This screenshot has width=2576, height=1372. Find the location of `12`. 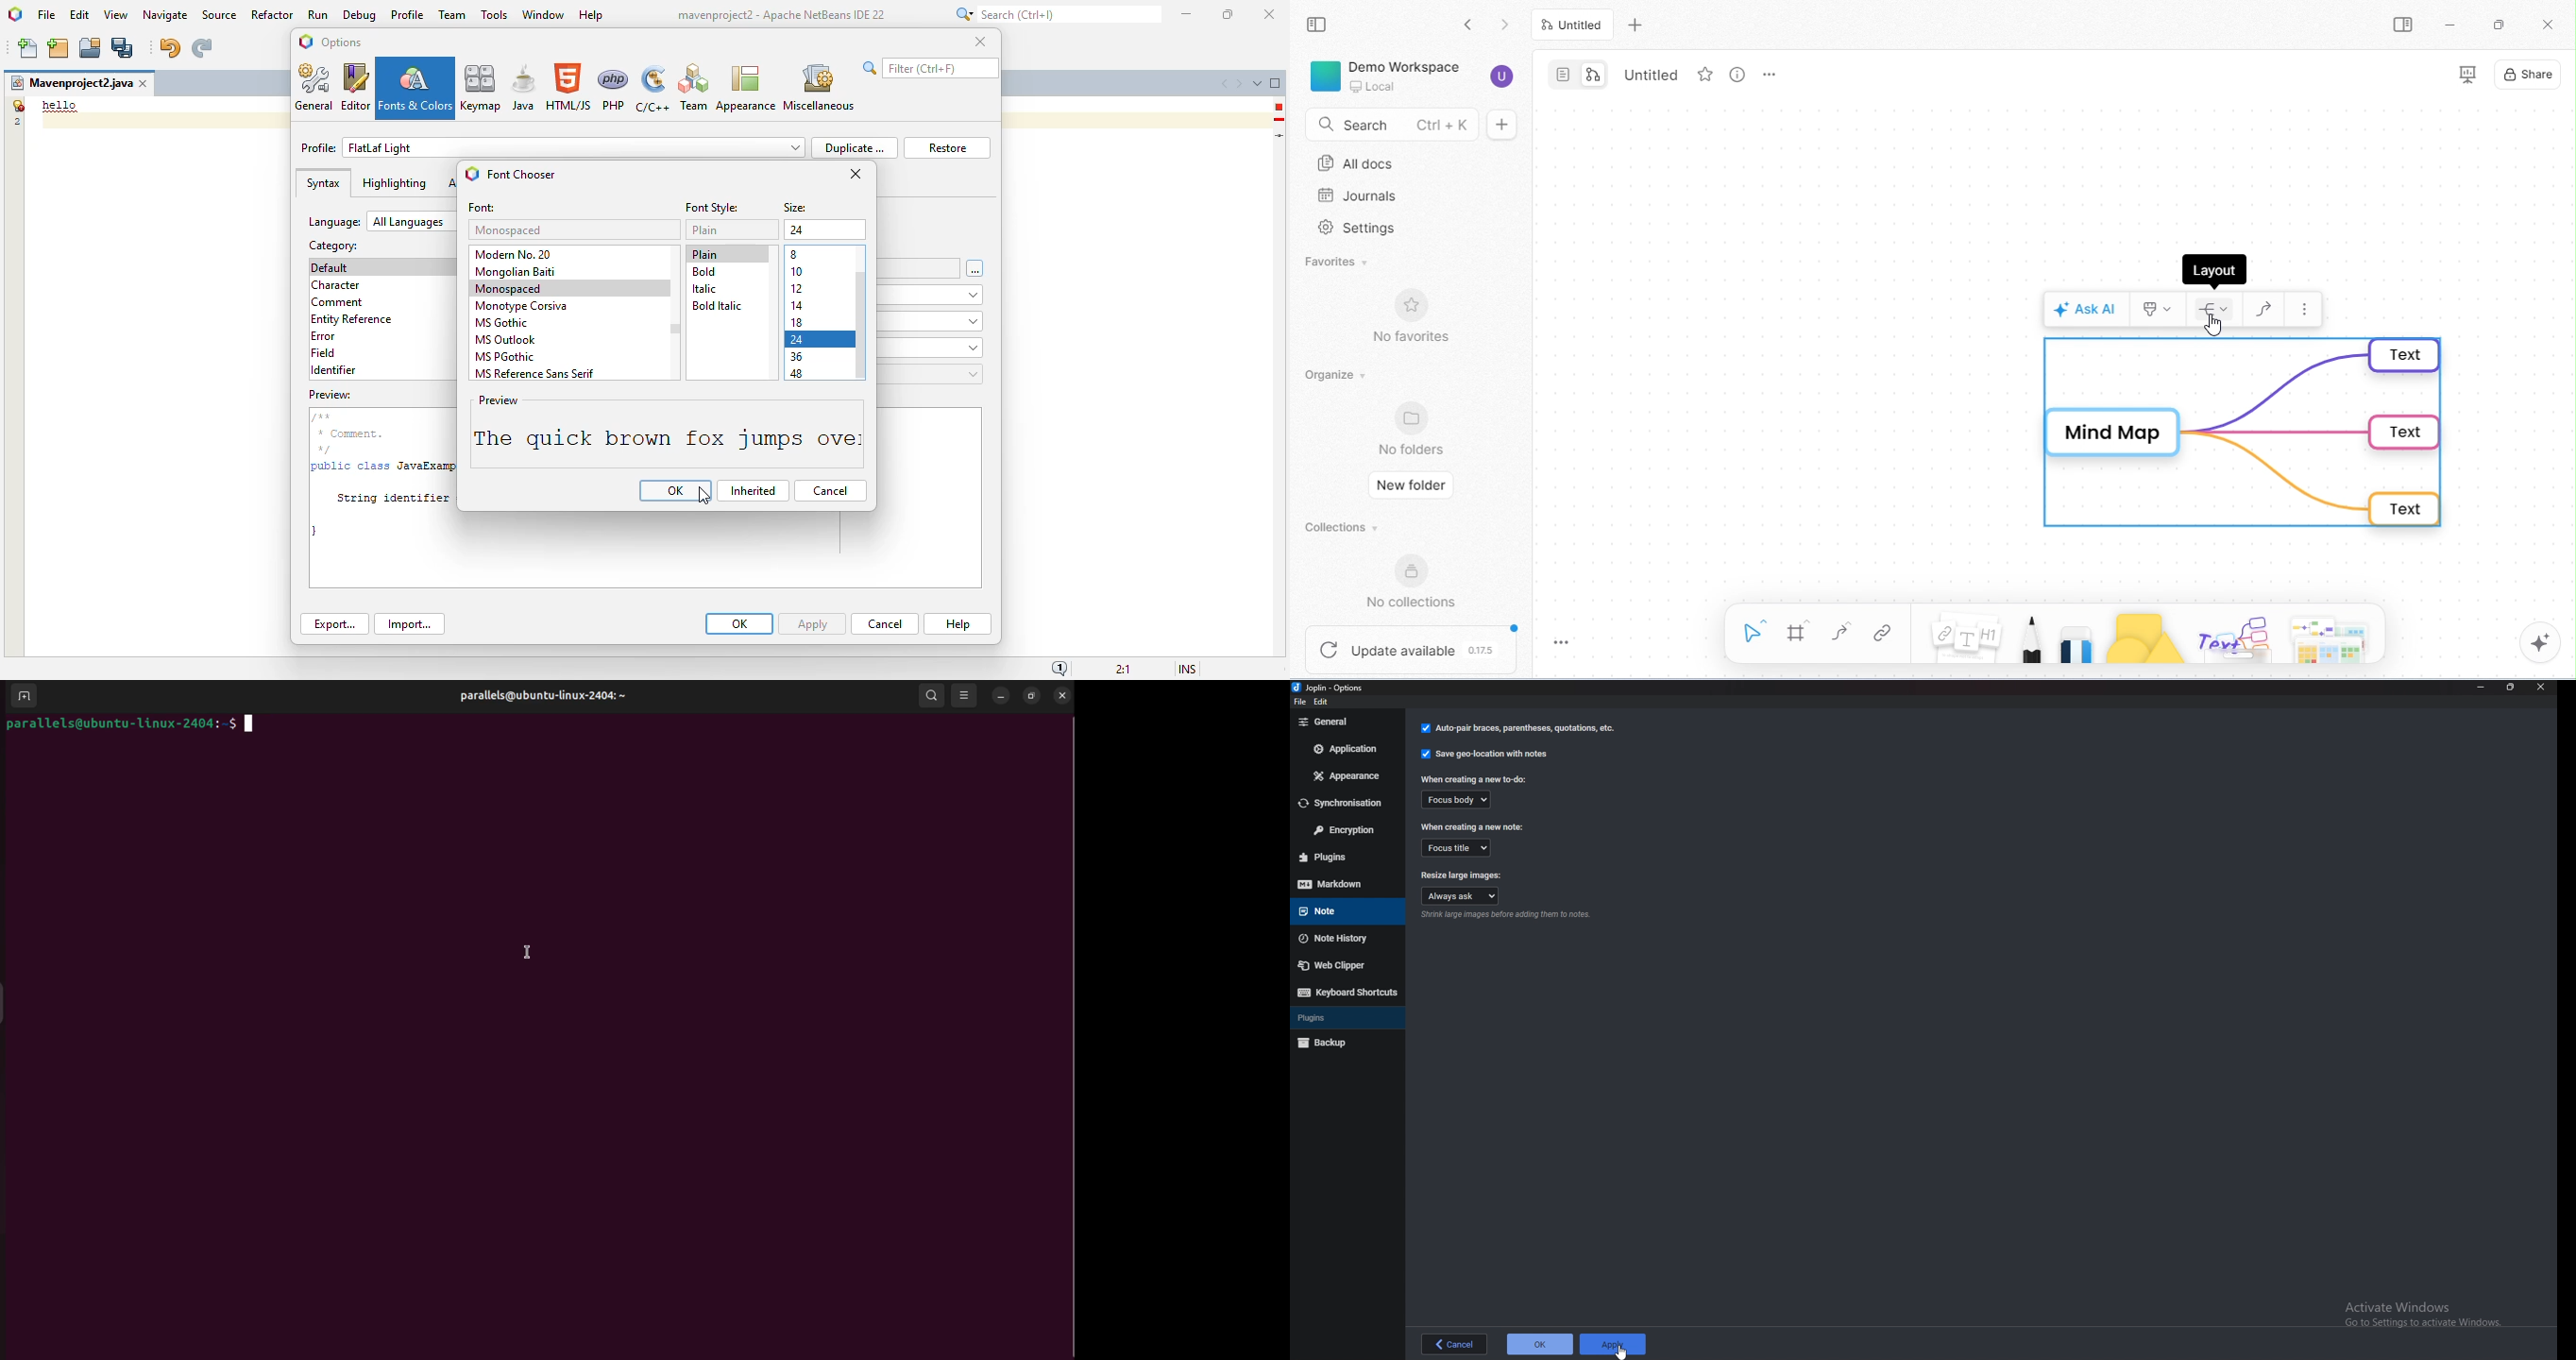

12 is located at coordinates (797, 289).